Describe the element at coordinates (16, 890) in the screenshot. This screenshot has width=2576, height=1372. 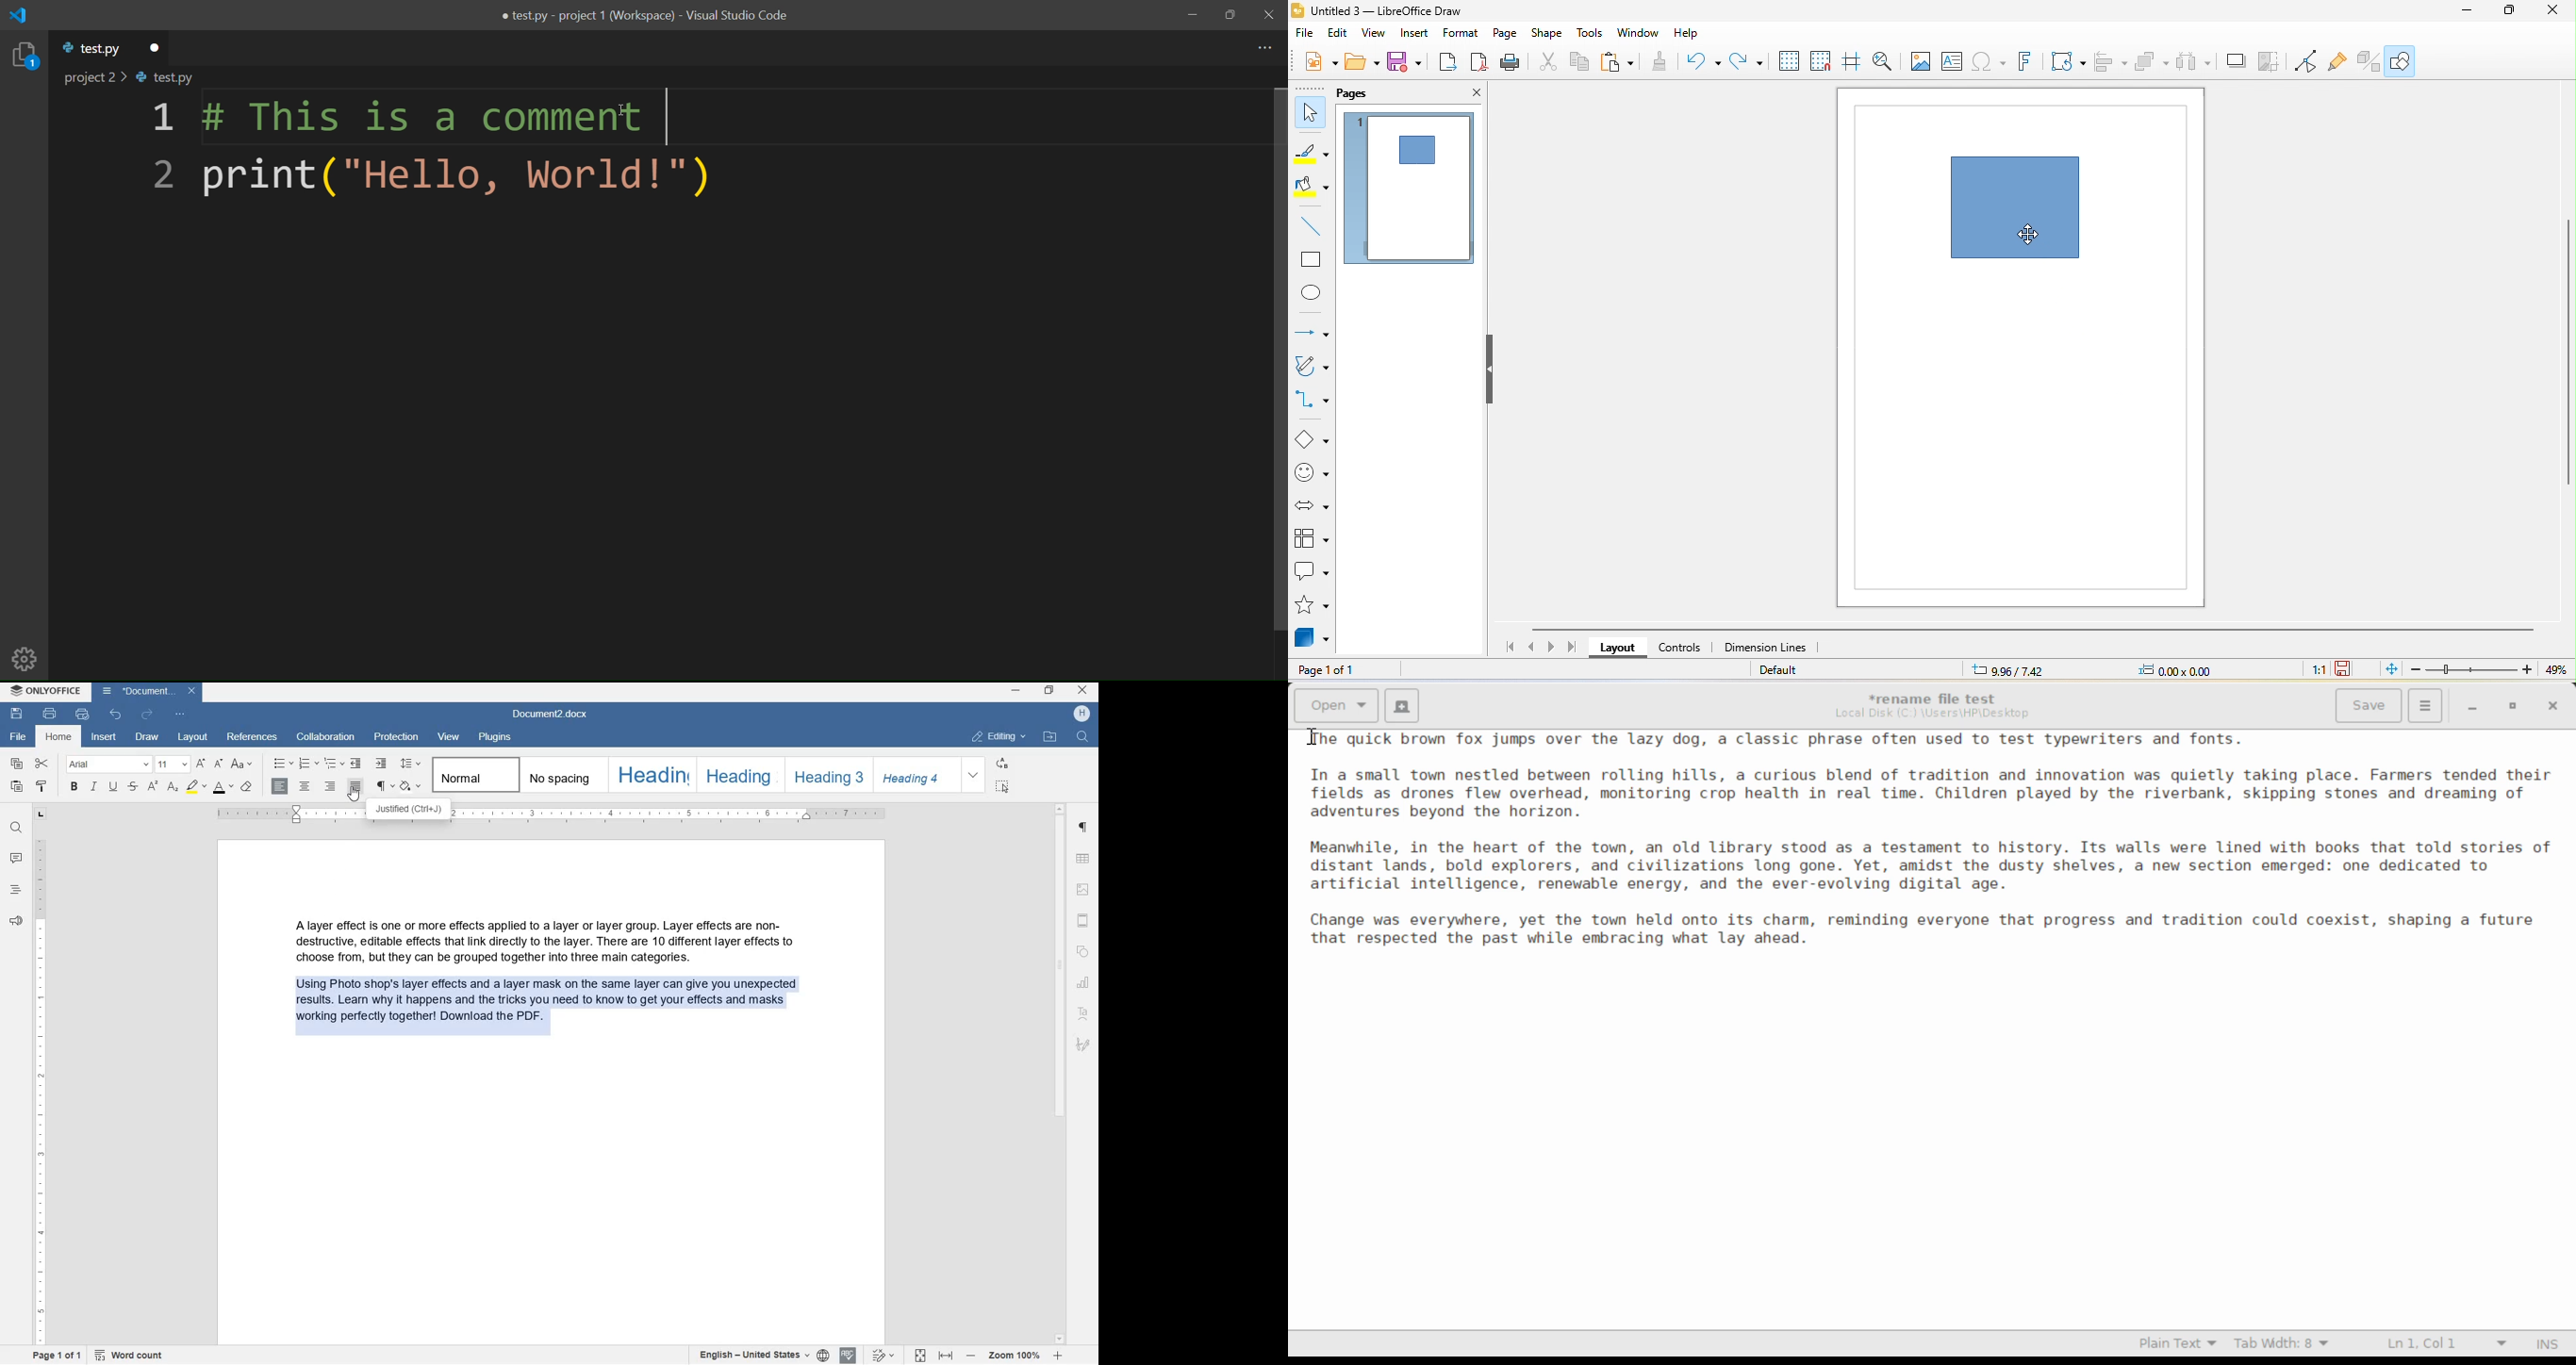
I see `HEADINGS` at that location.